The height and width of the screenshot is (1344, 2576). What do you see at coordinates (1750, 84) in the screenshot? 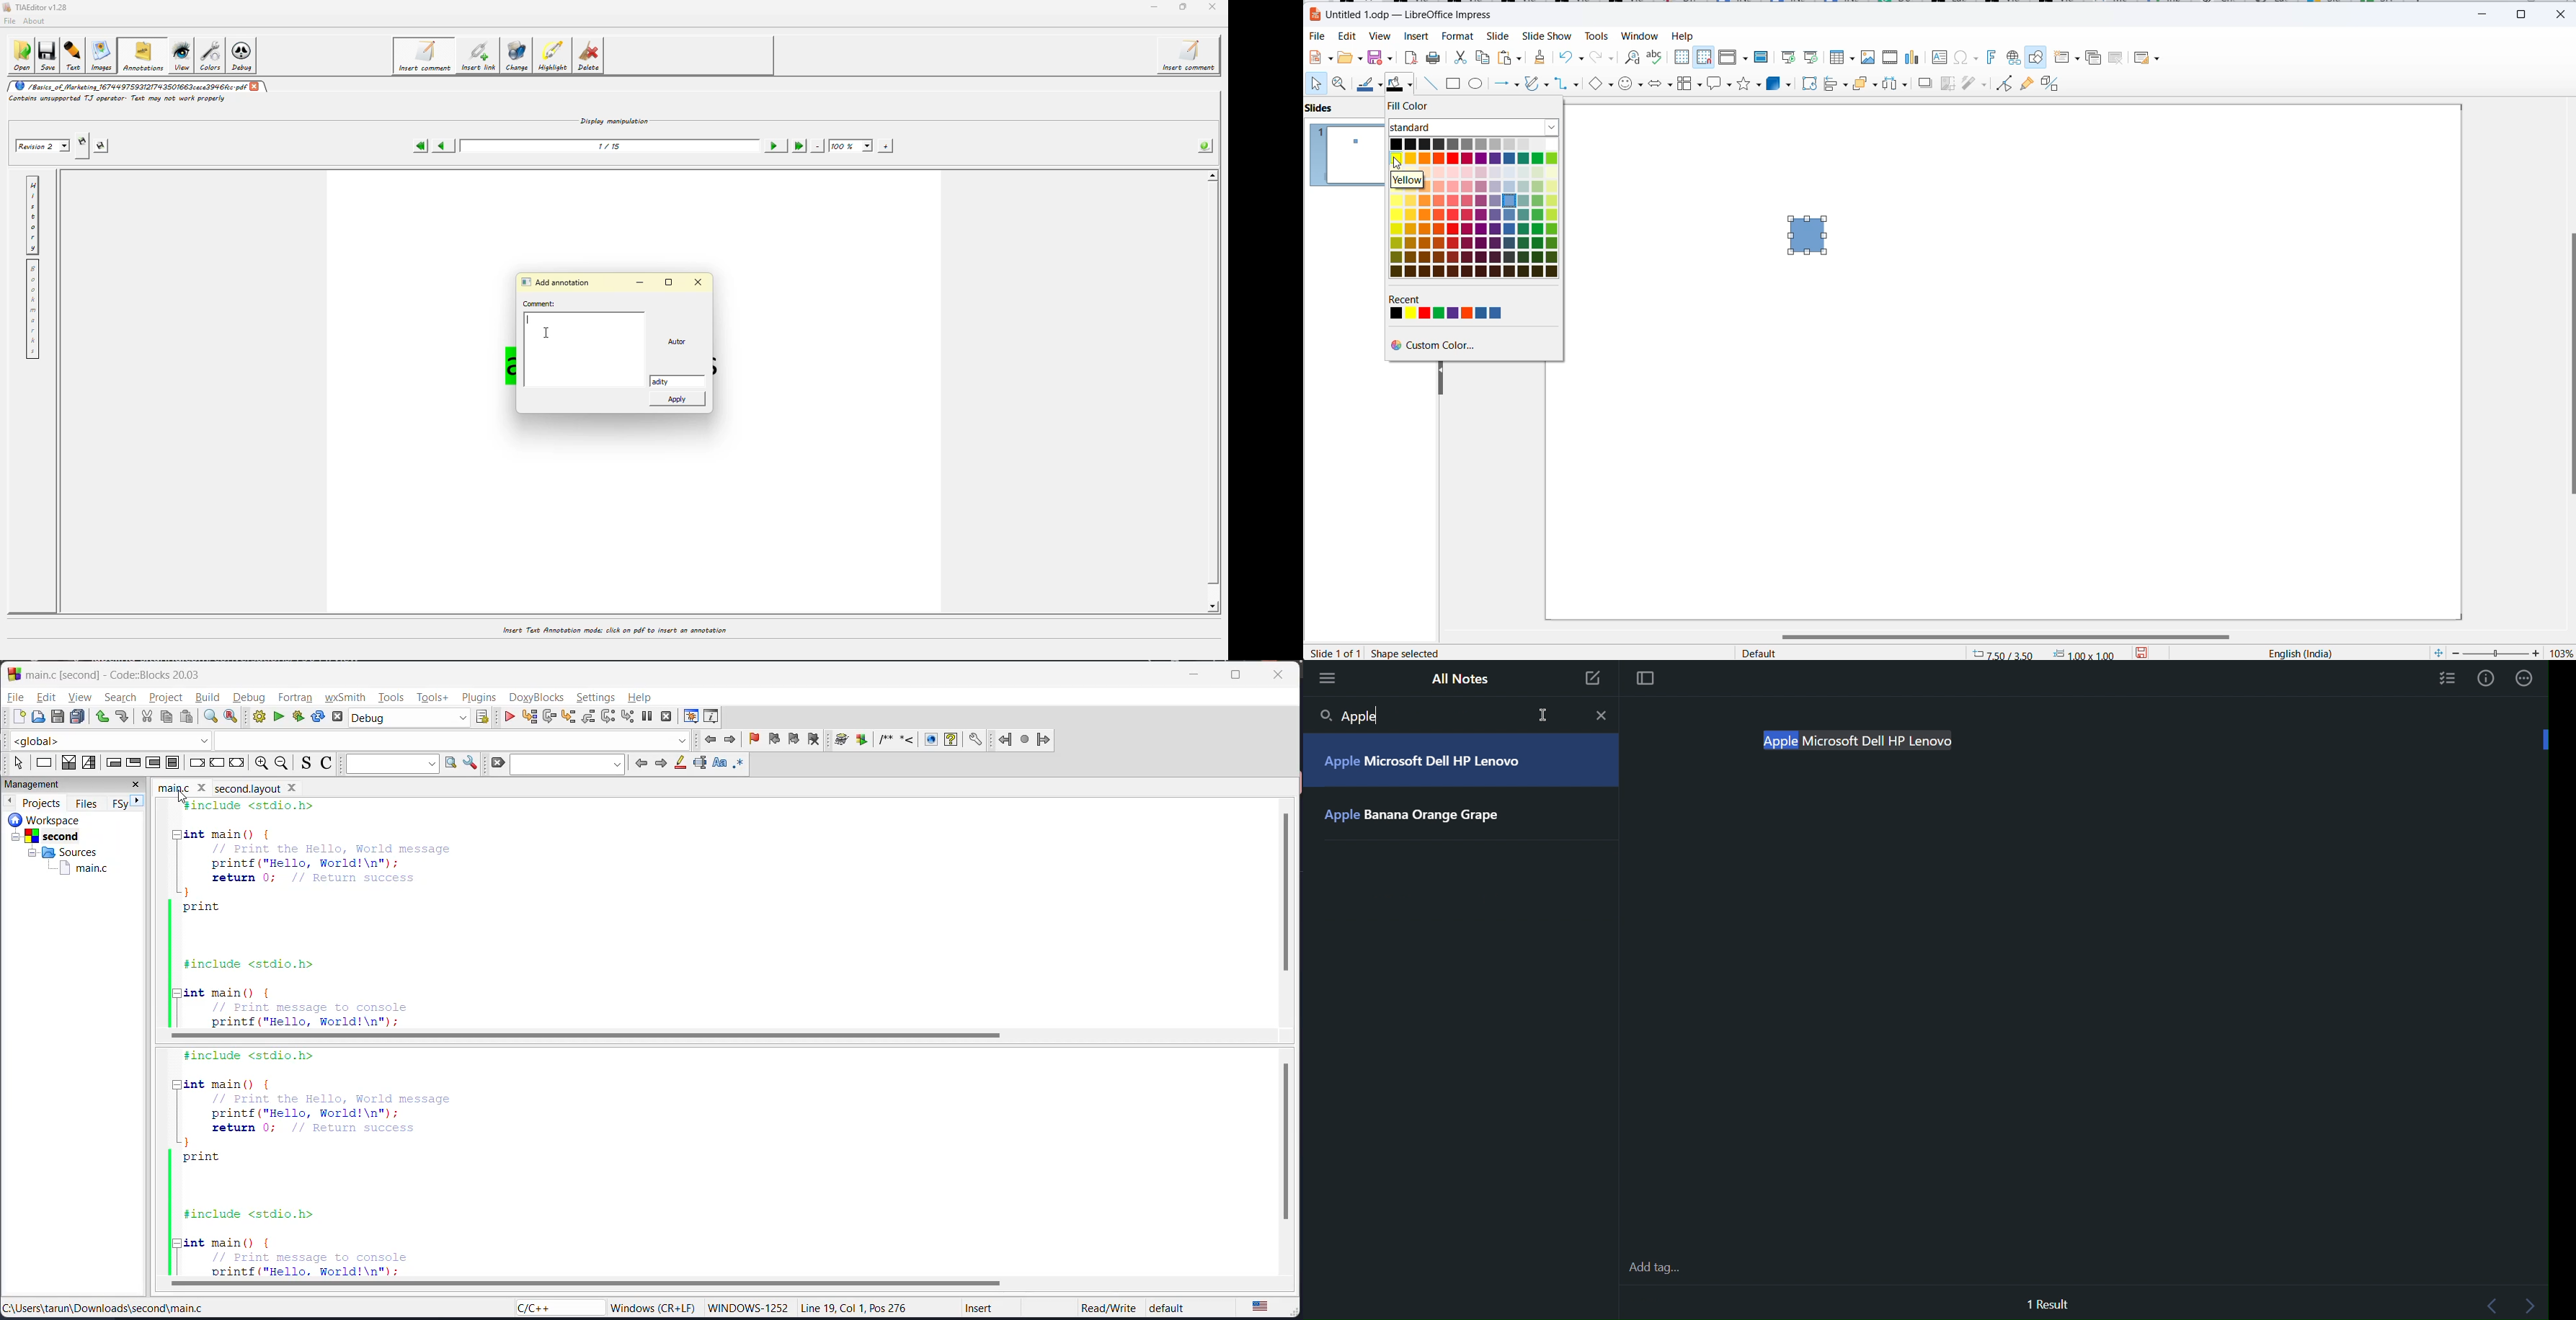
I see `star shapes` at bounding box center [1750, 84].